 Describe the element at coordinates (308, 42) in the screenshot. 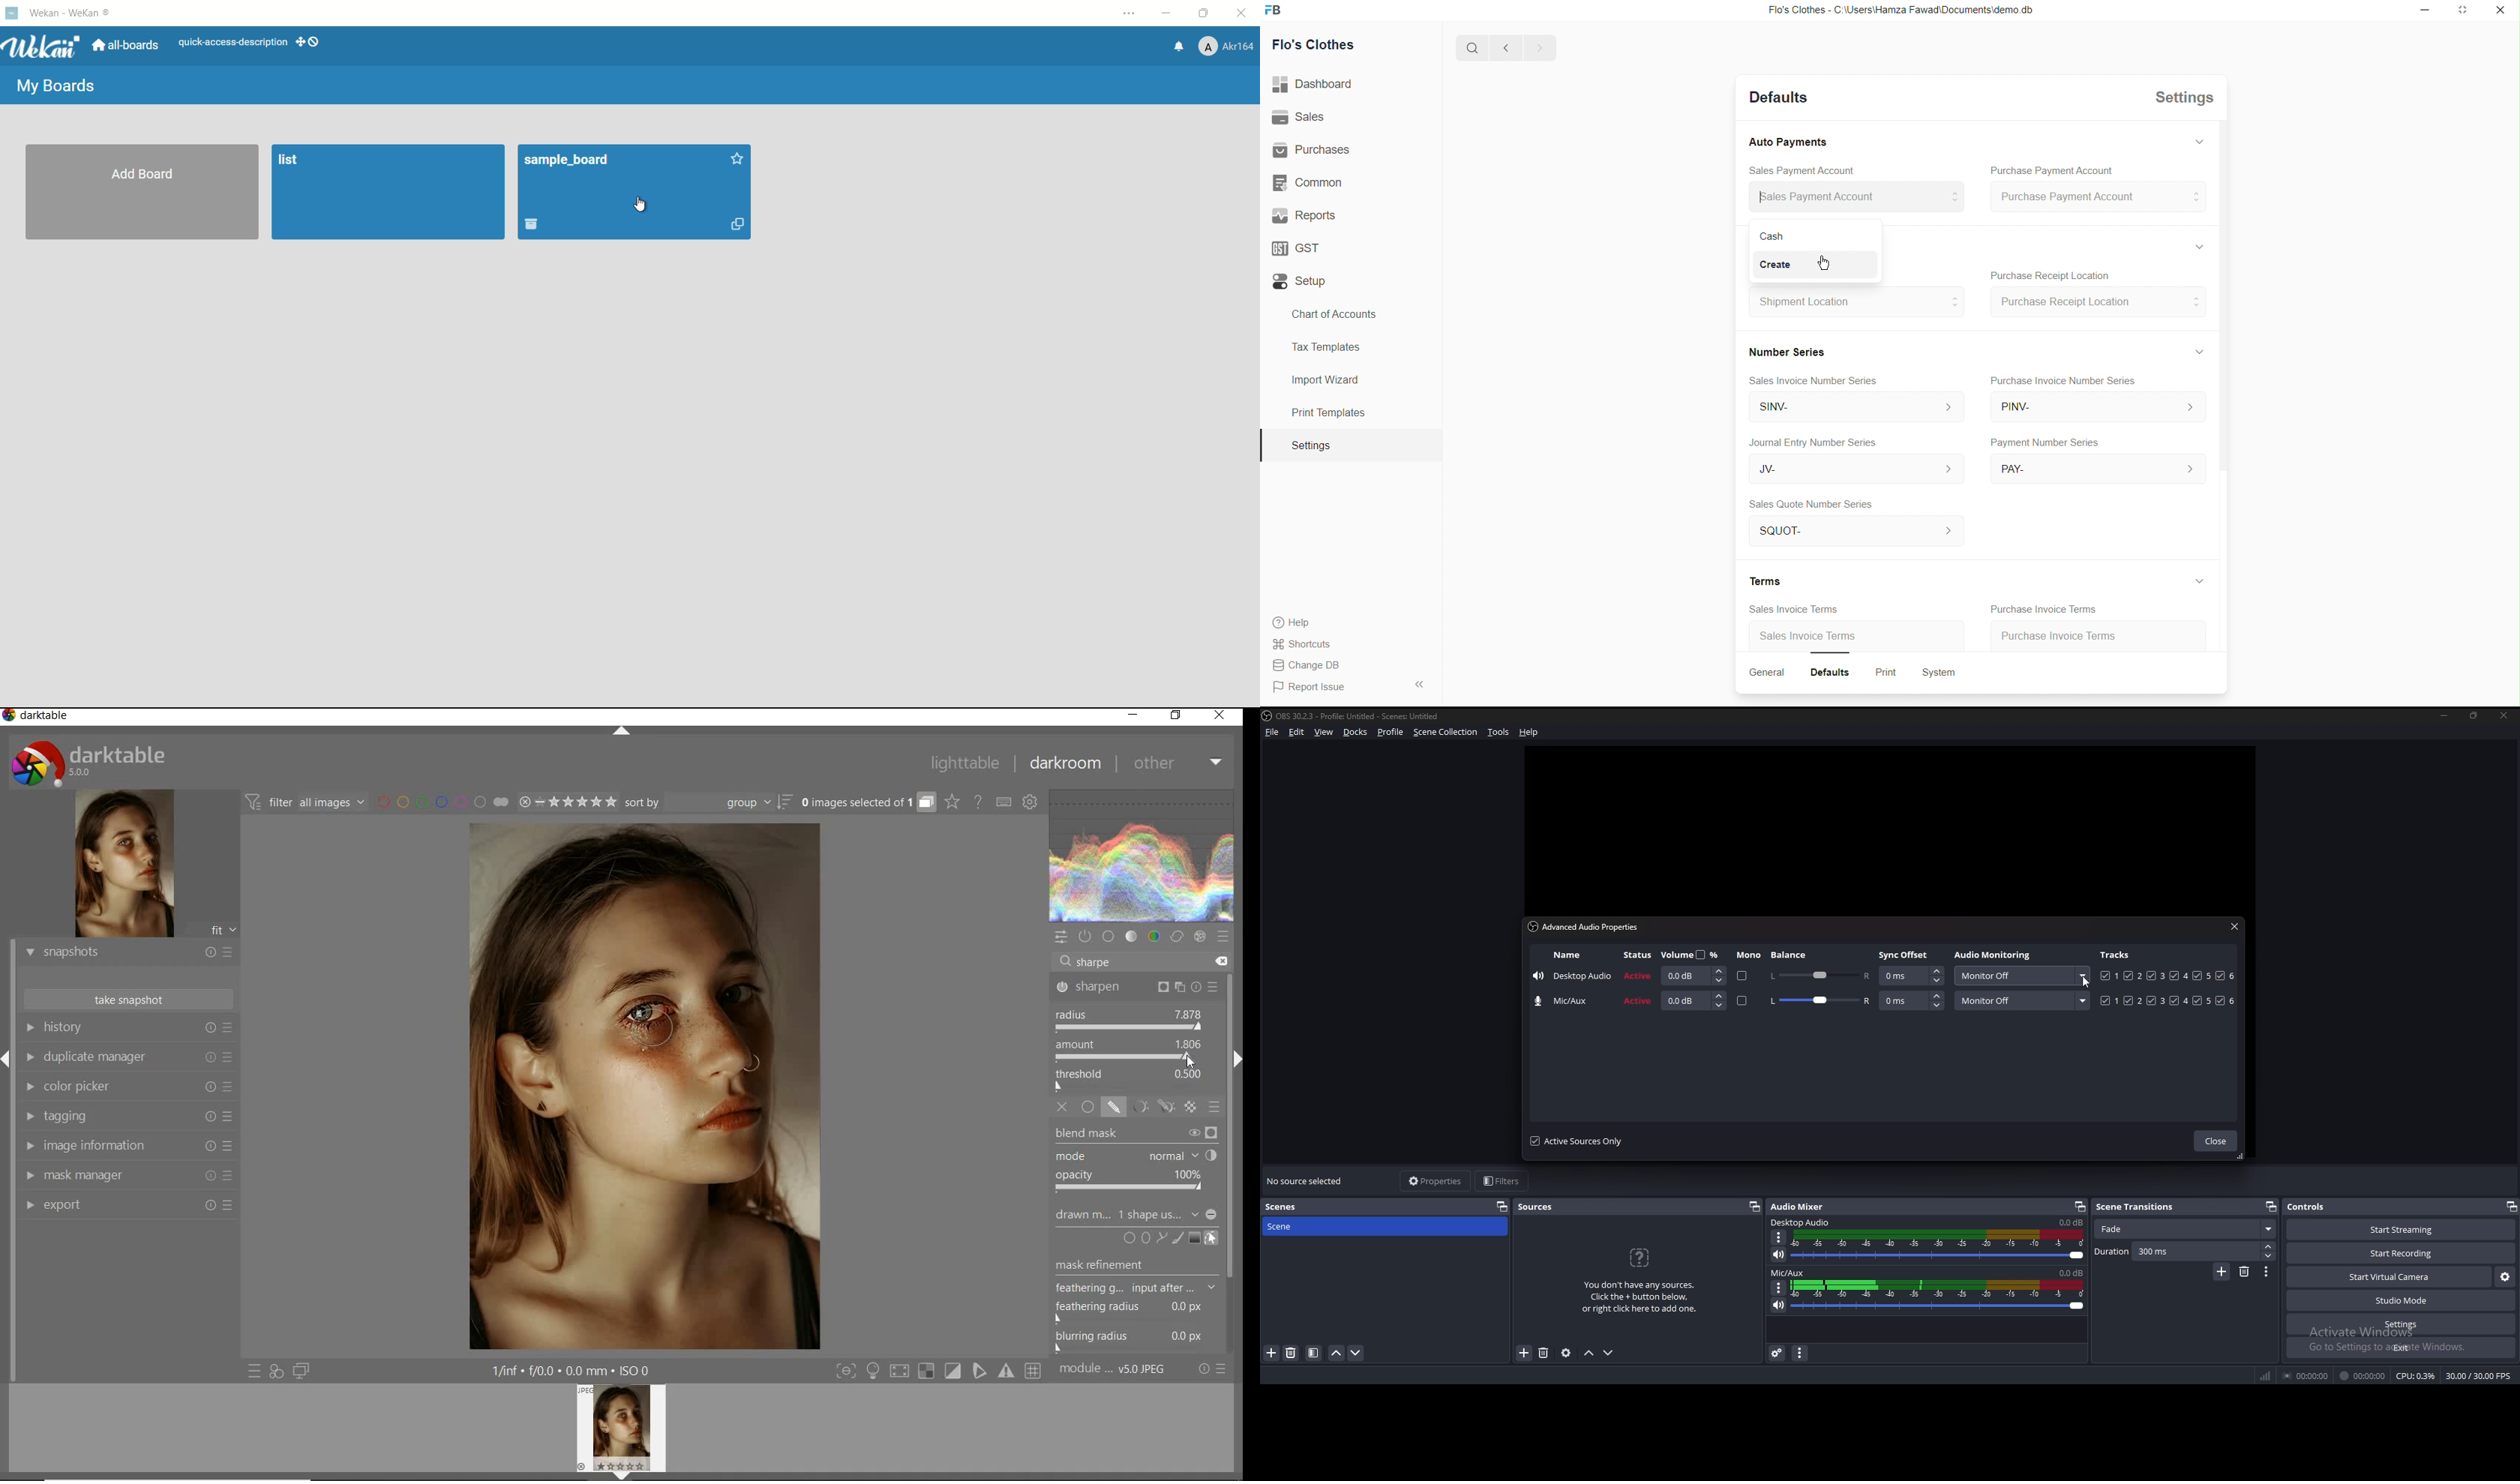

I see `show-desktop-drag-handles` at that location.